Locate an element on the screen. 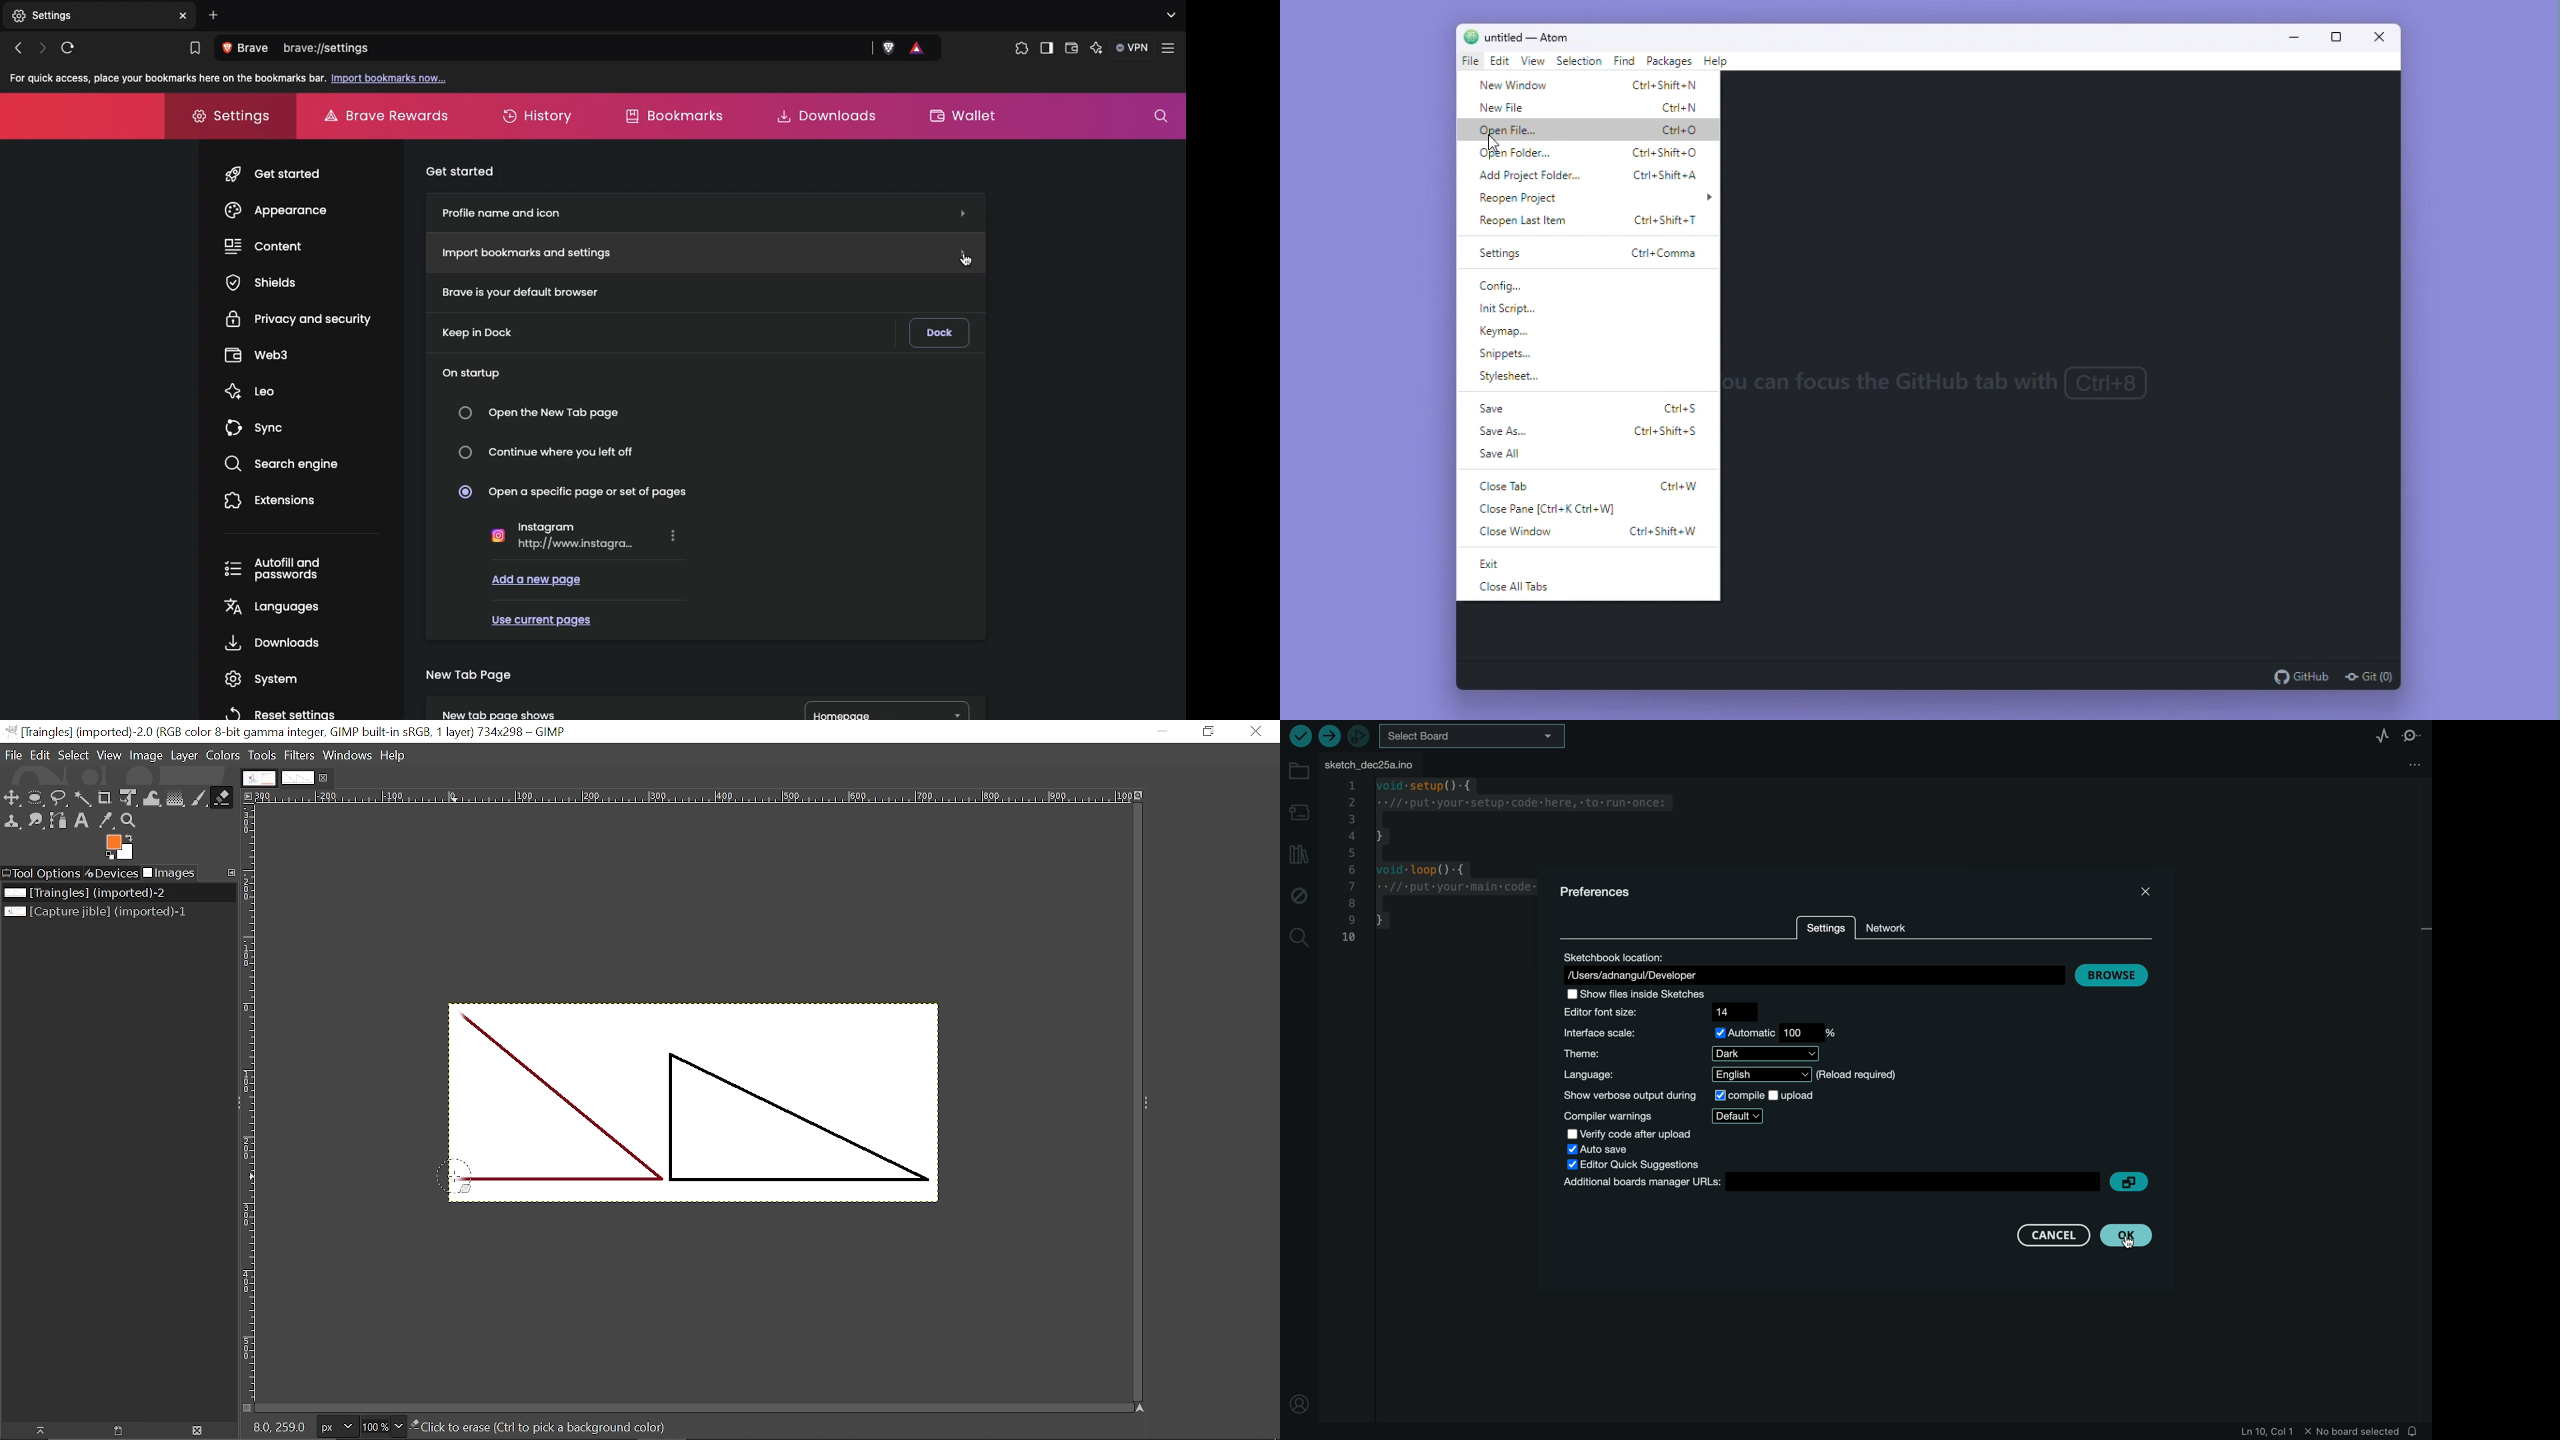  Save all is located at coordinates (1503, 453).